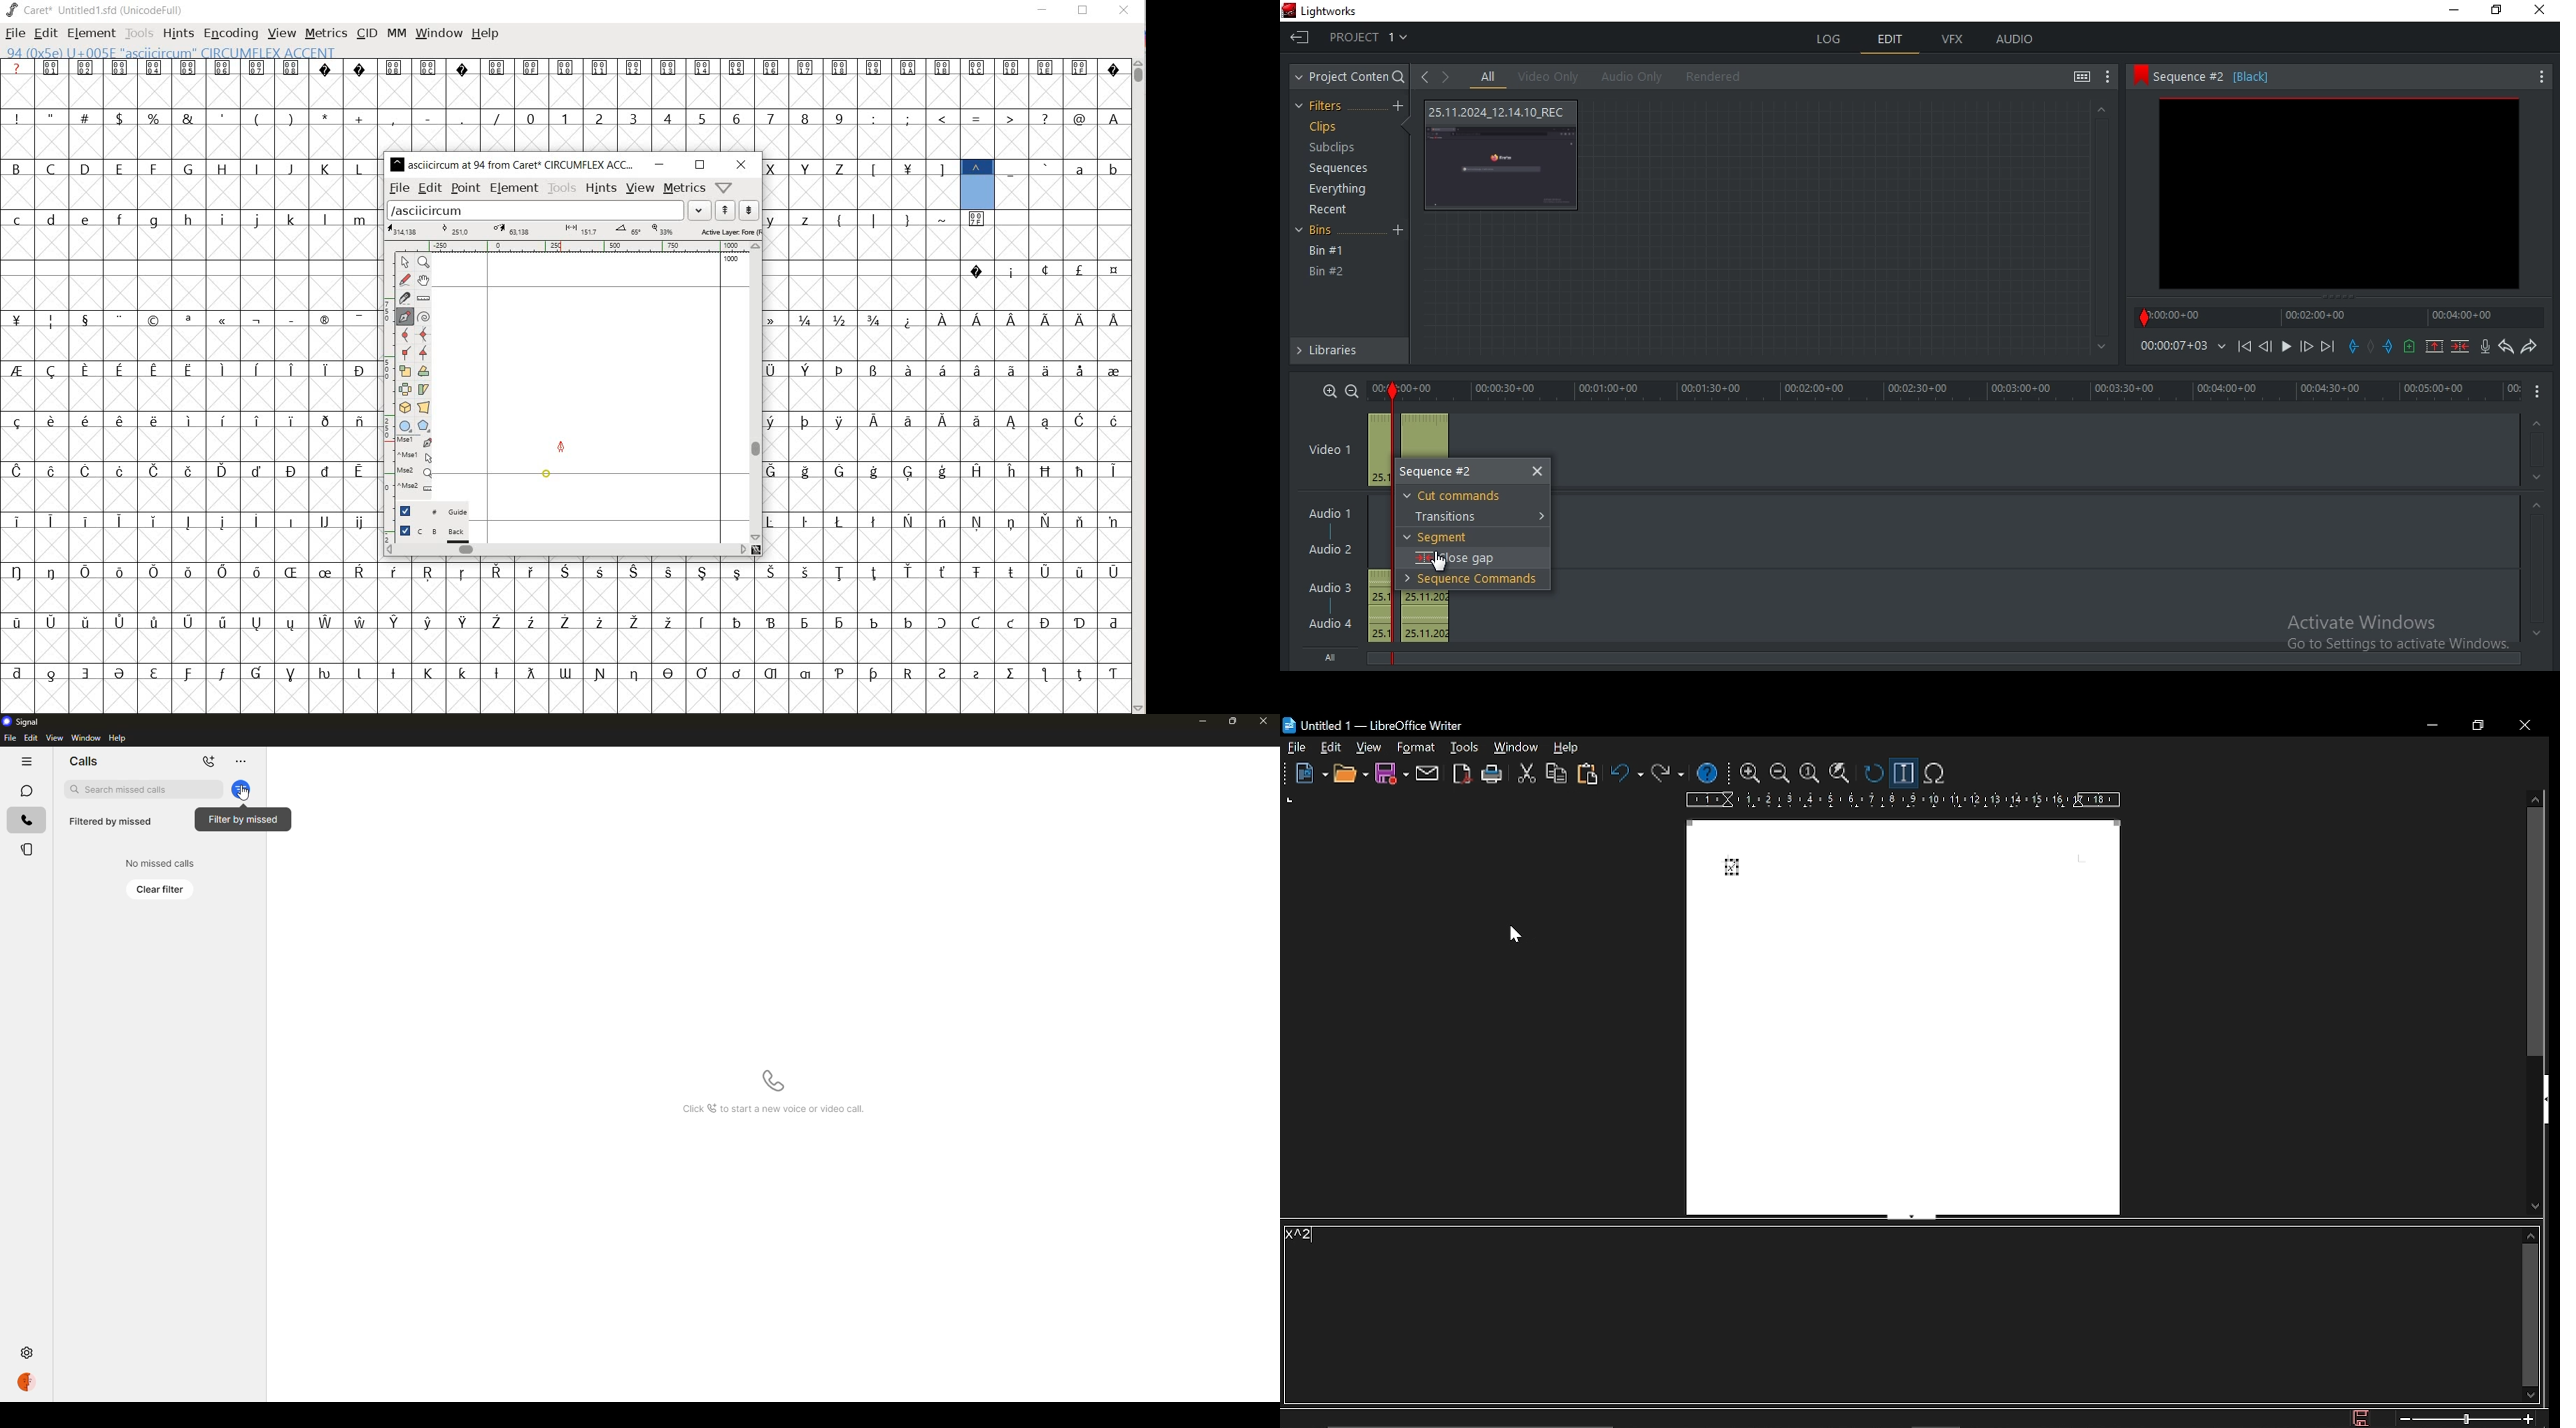 The image size is (2576, 1428). What do you see at coordinates (2538, 747) in the screenshot?
I see `close current tab` at bounding box center [2538, 747].